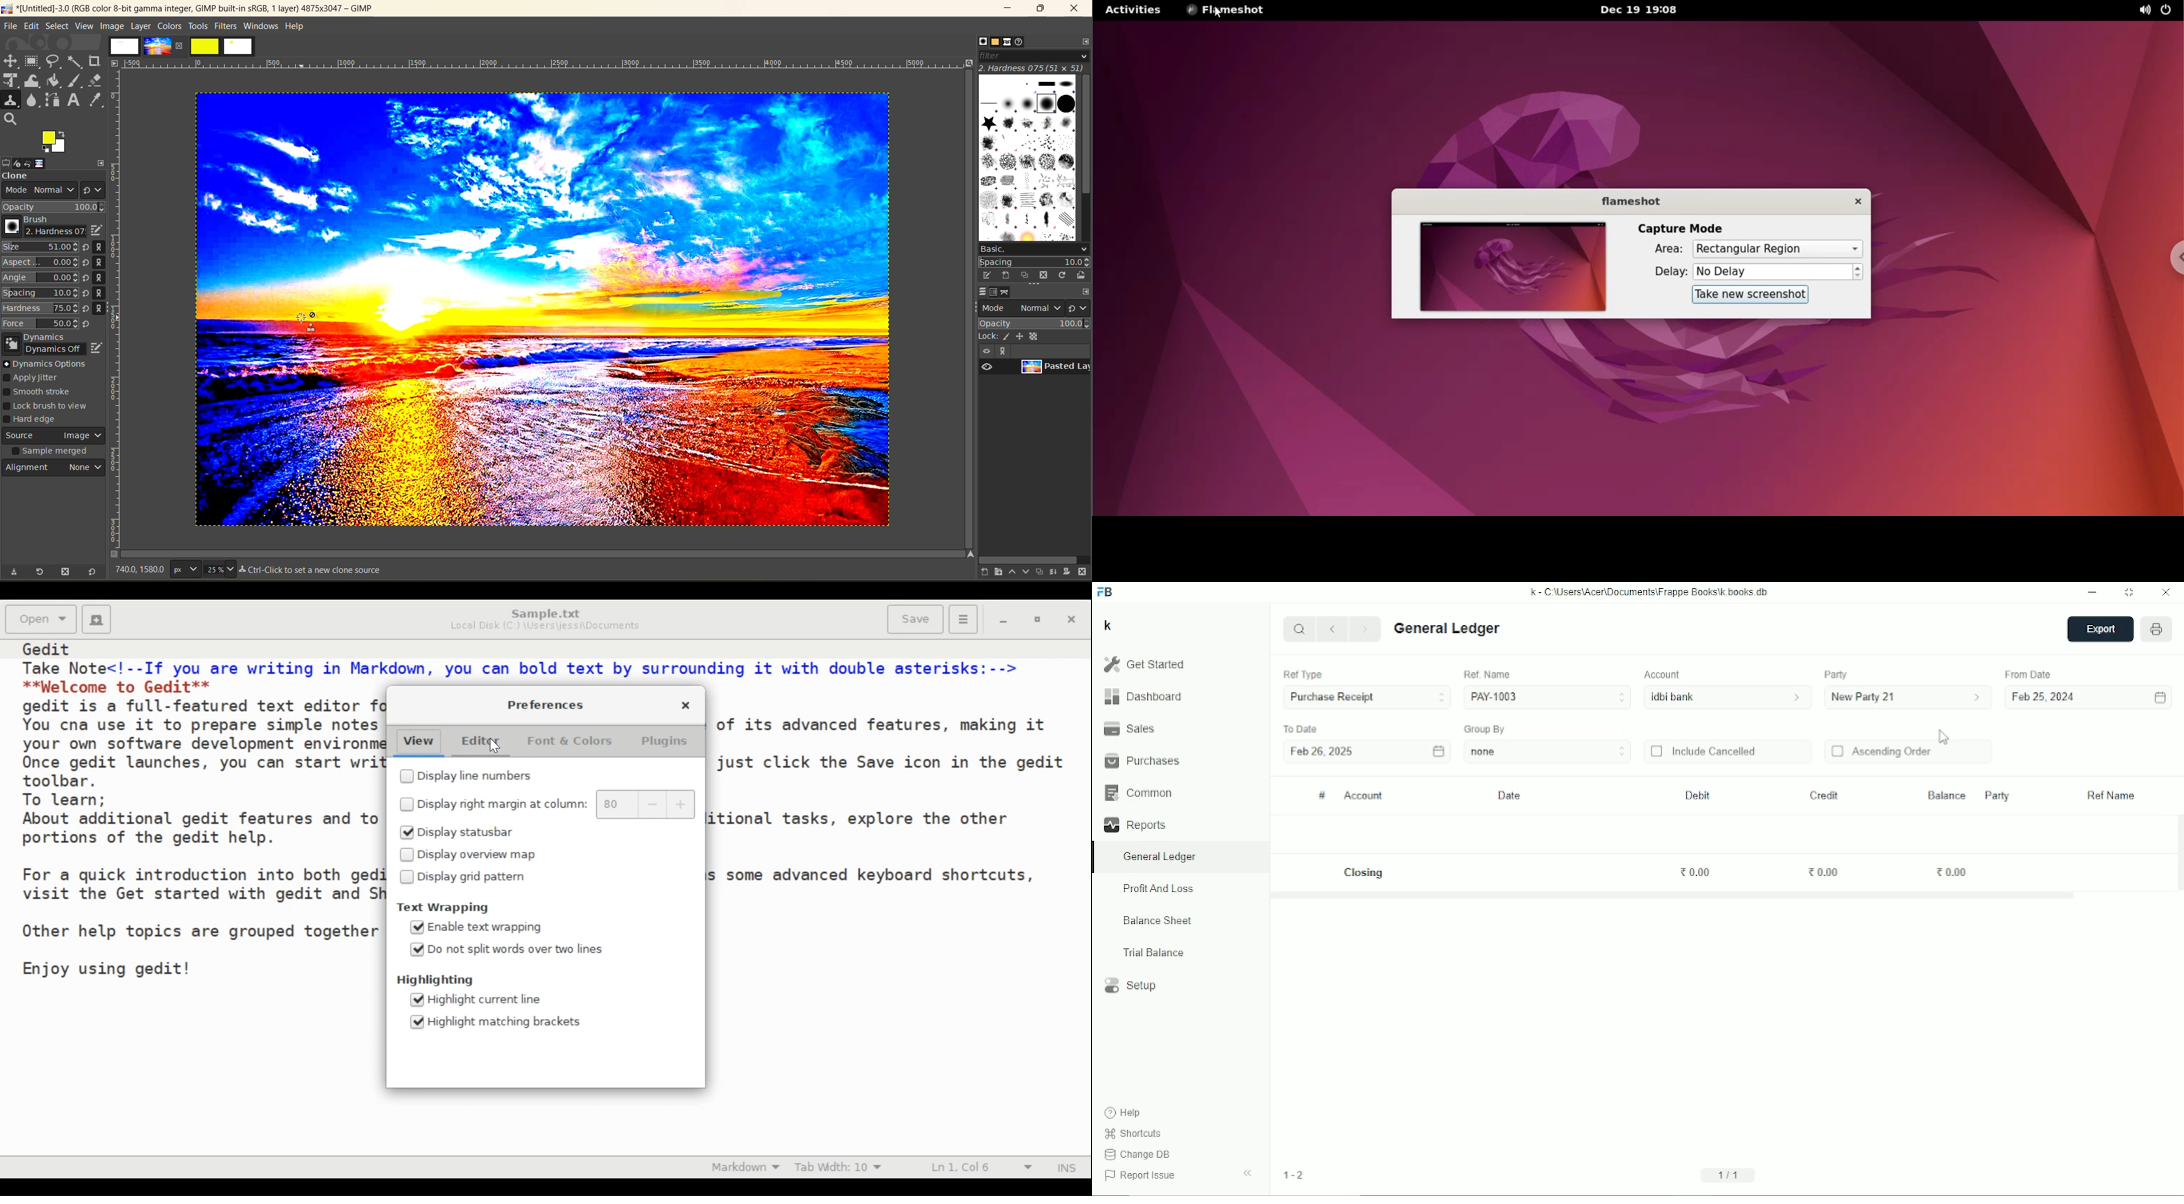 The width and height of the screenshot is (2184, 1204). What do you see at coordinates (1027, 157) in the screenshot?
I see `brushes` at bounding box center [1027, 157].